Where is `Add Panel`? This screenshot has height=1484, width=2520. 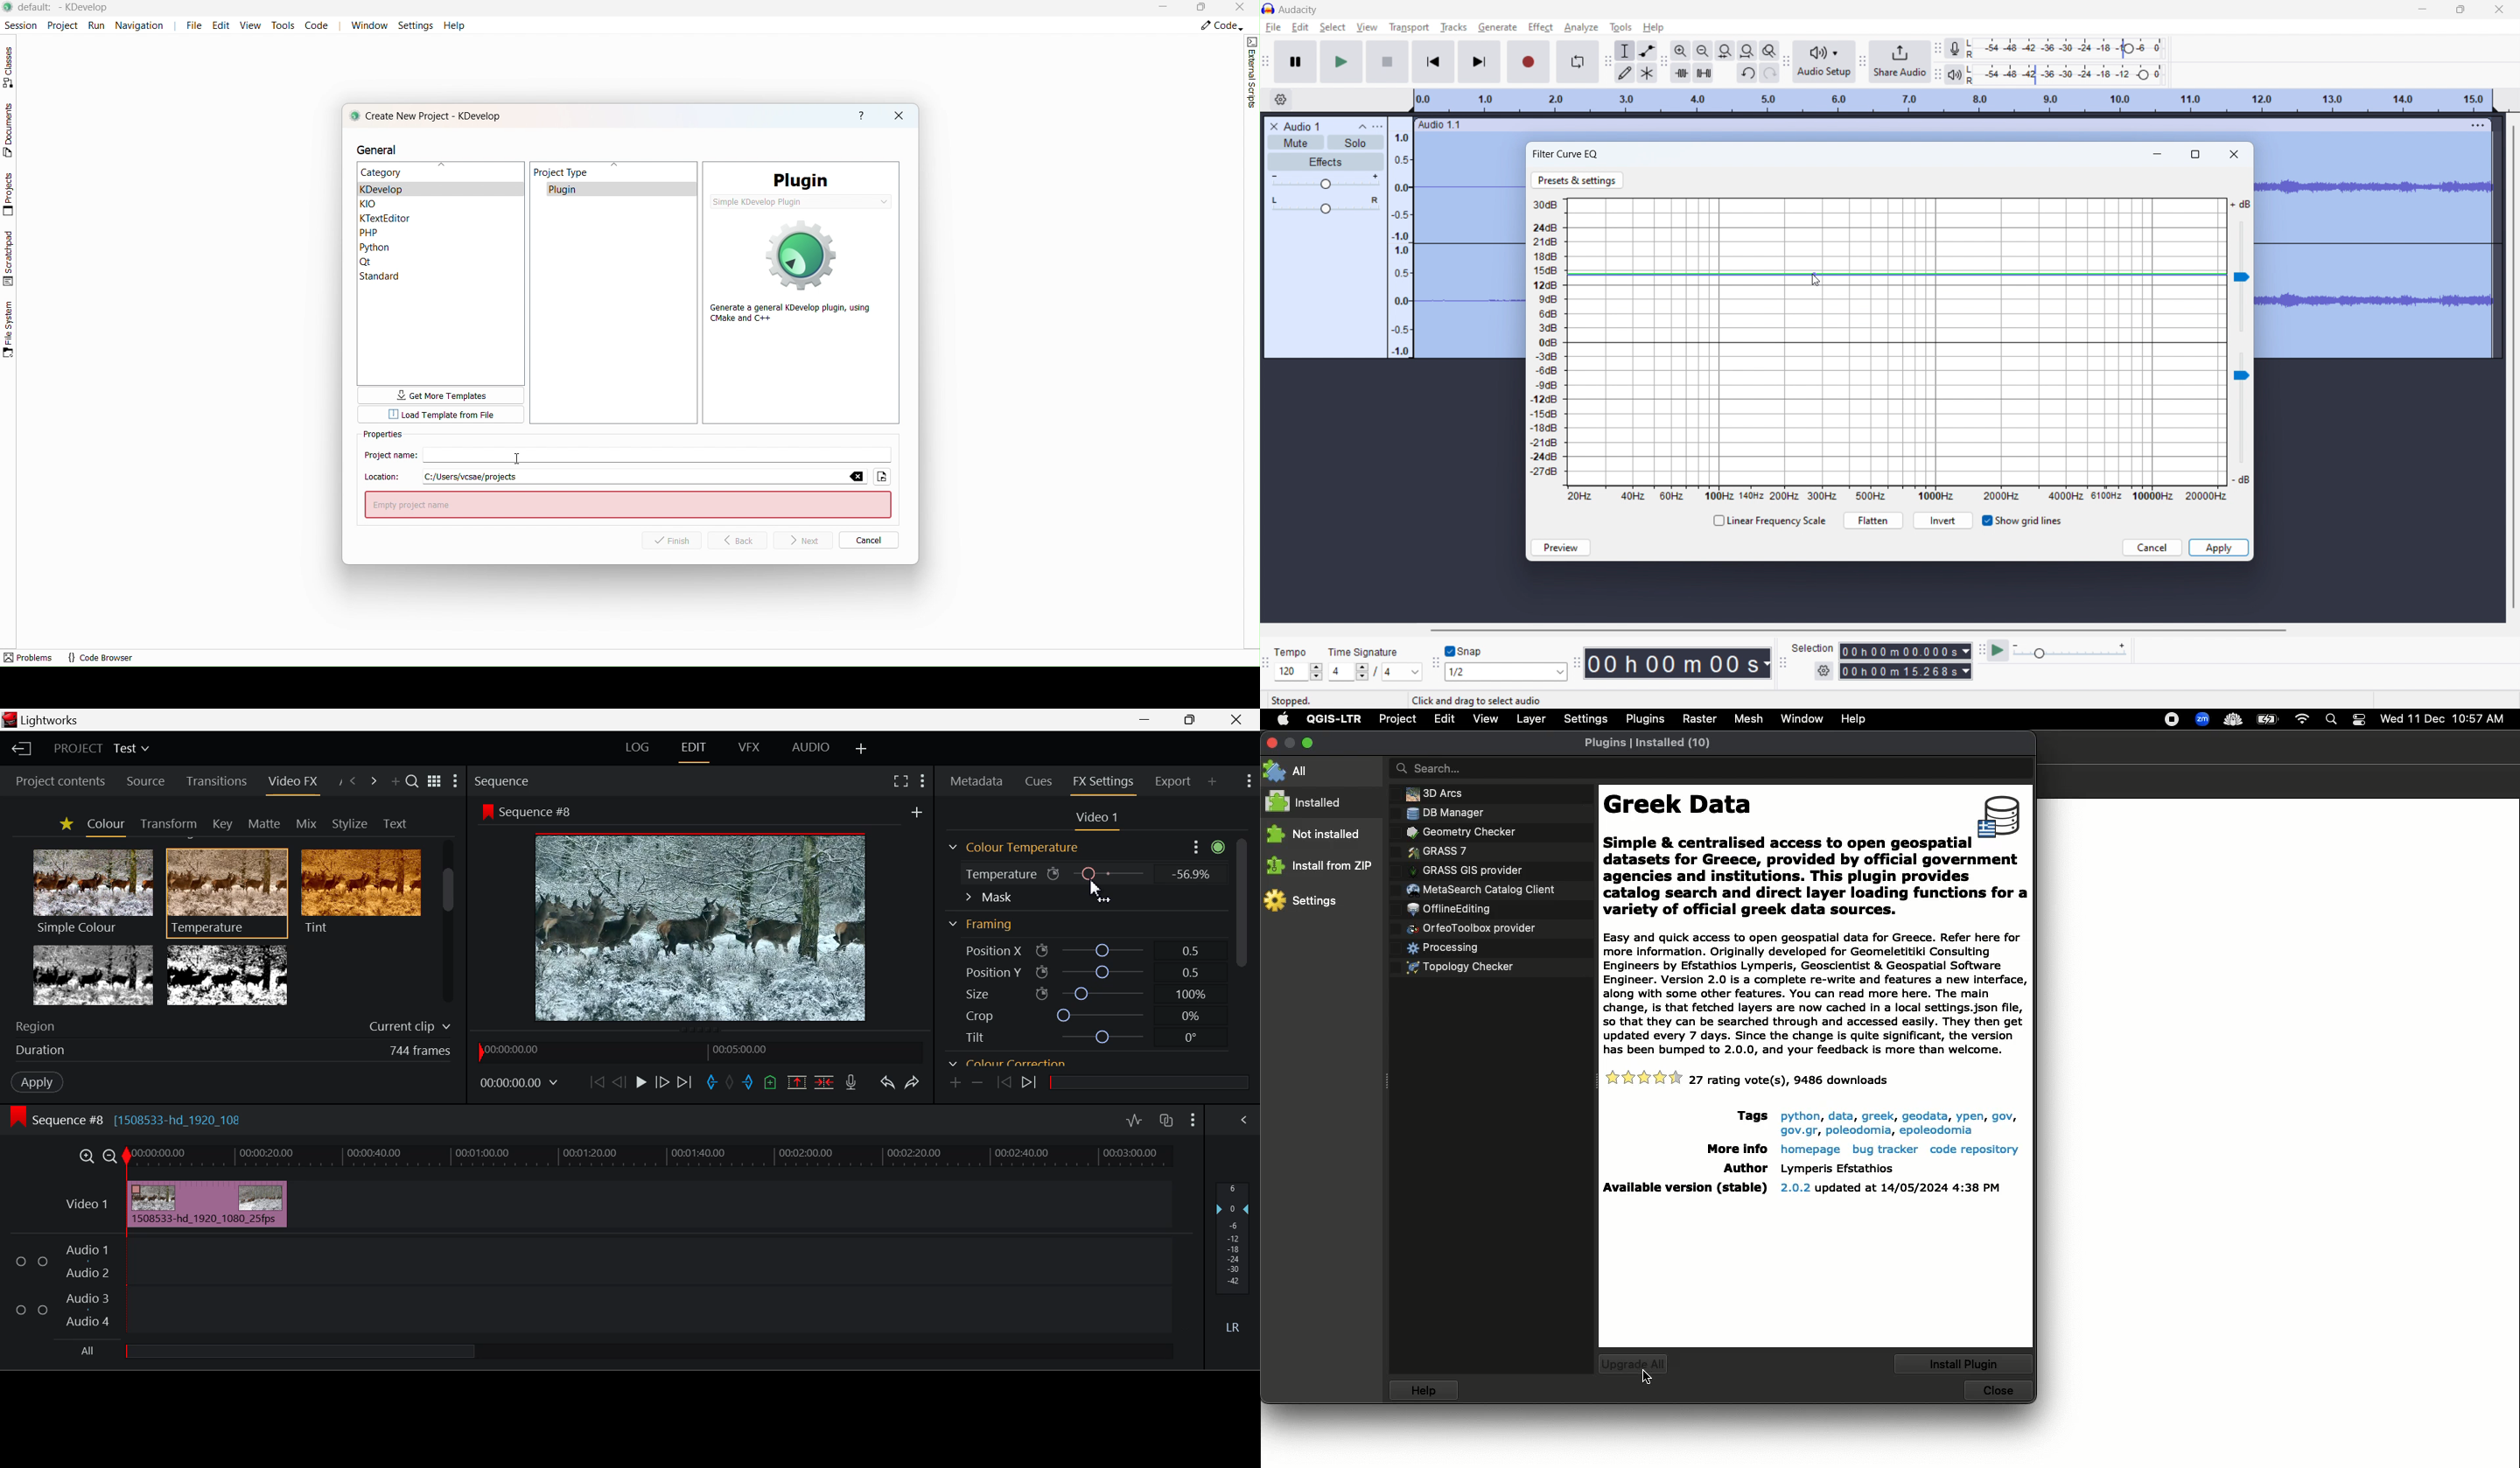
Add Panel is located at coordinates (394, 781).